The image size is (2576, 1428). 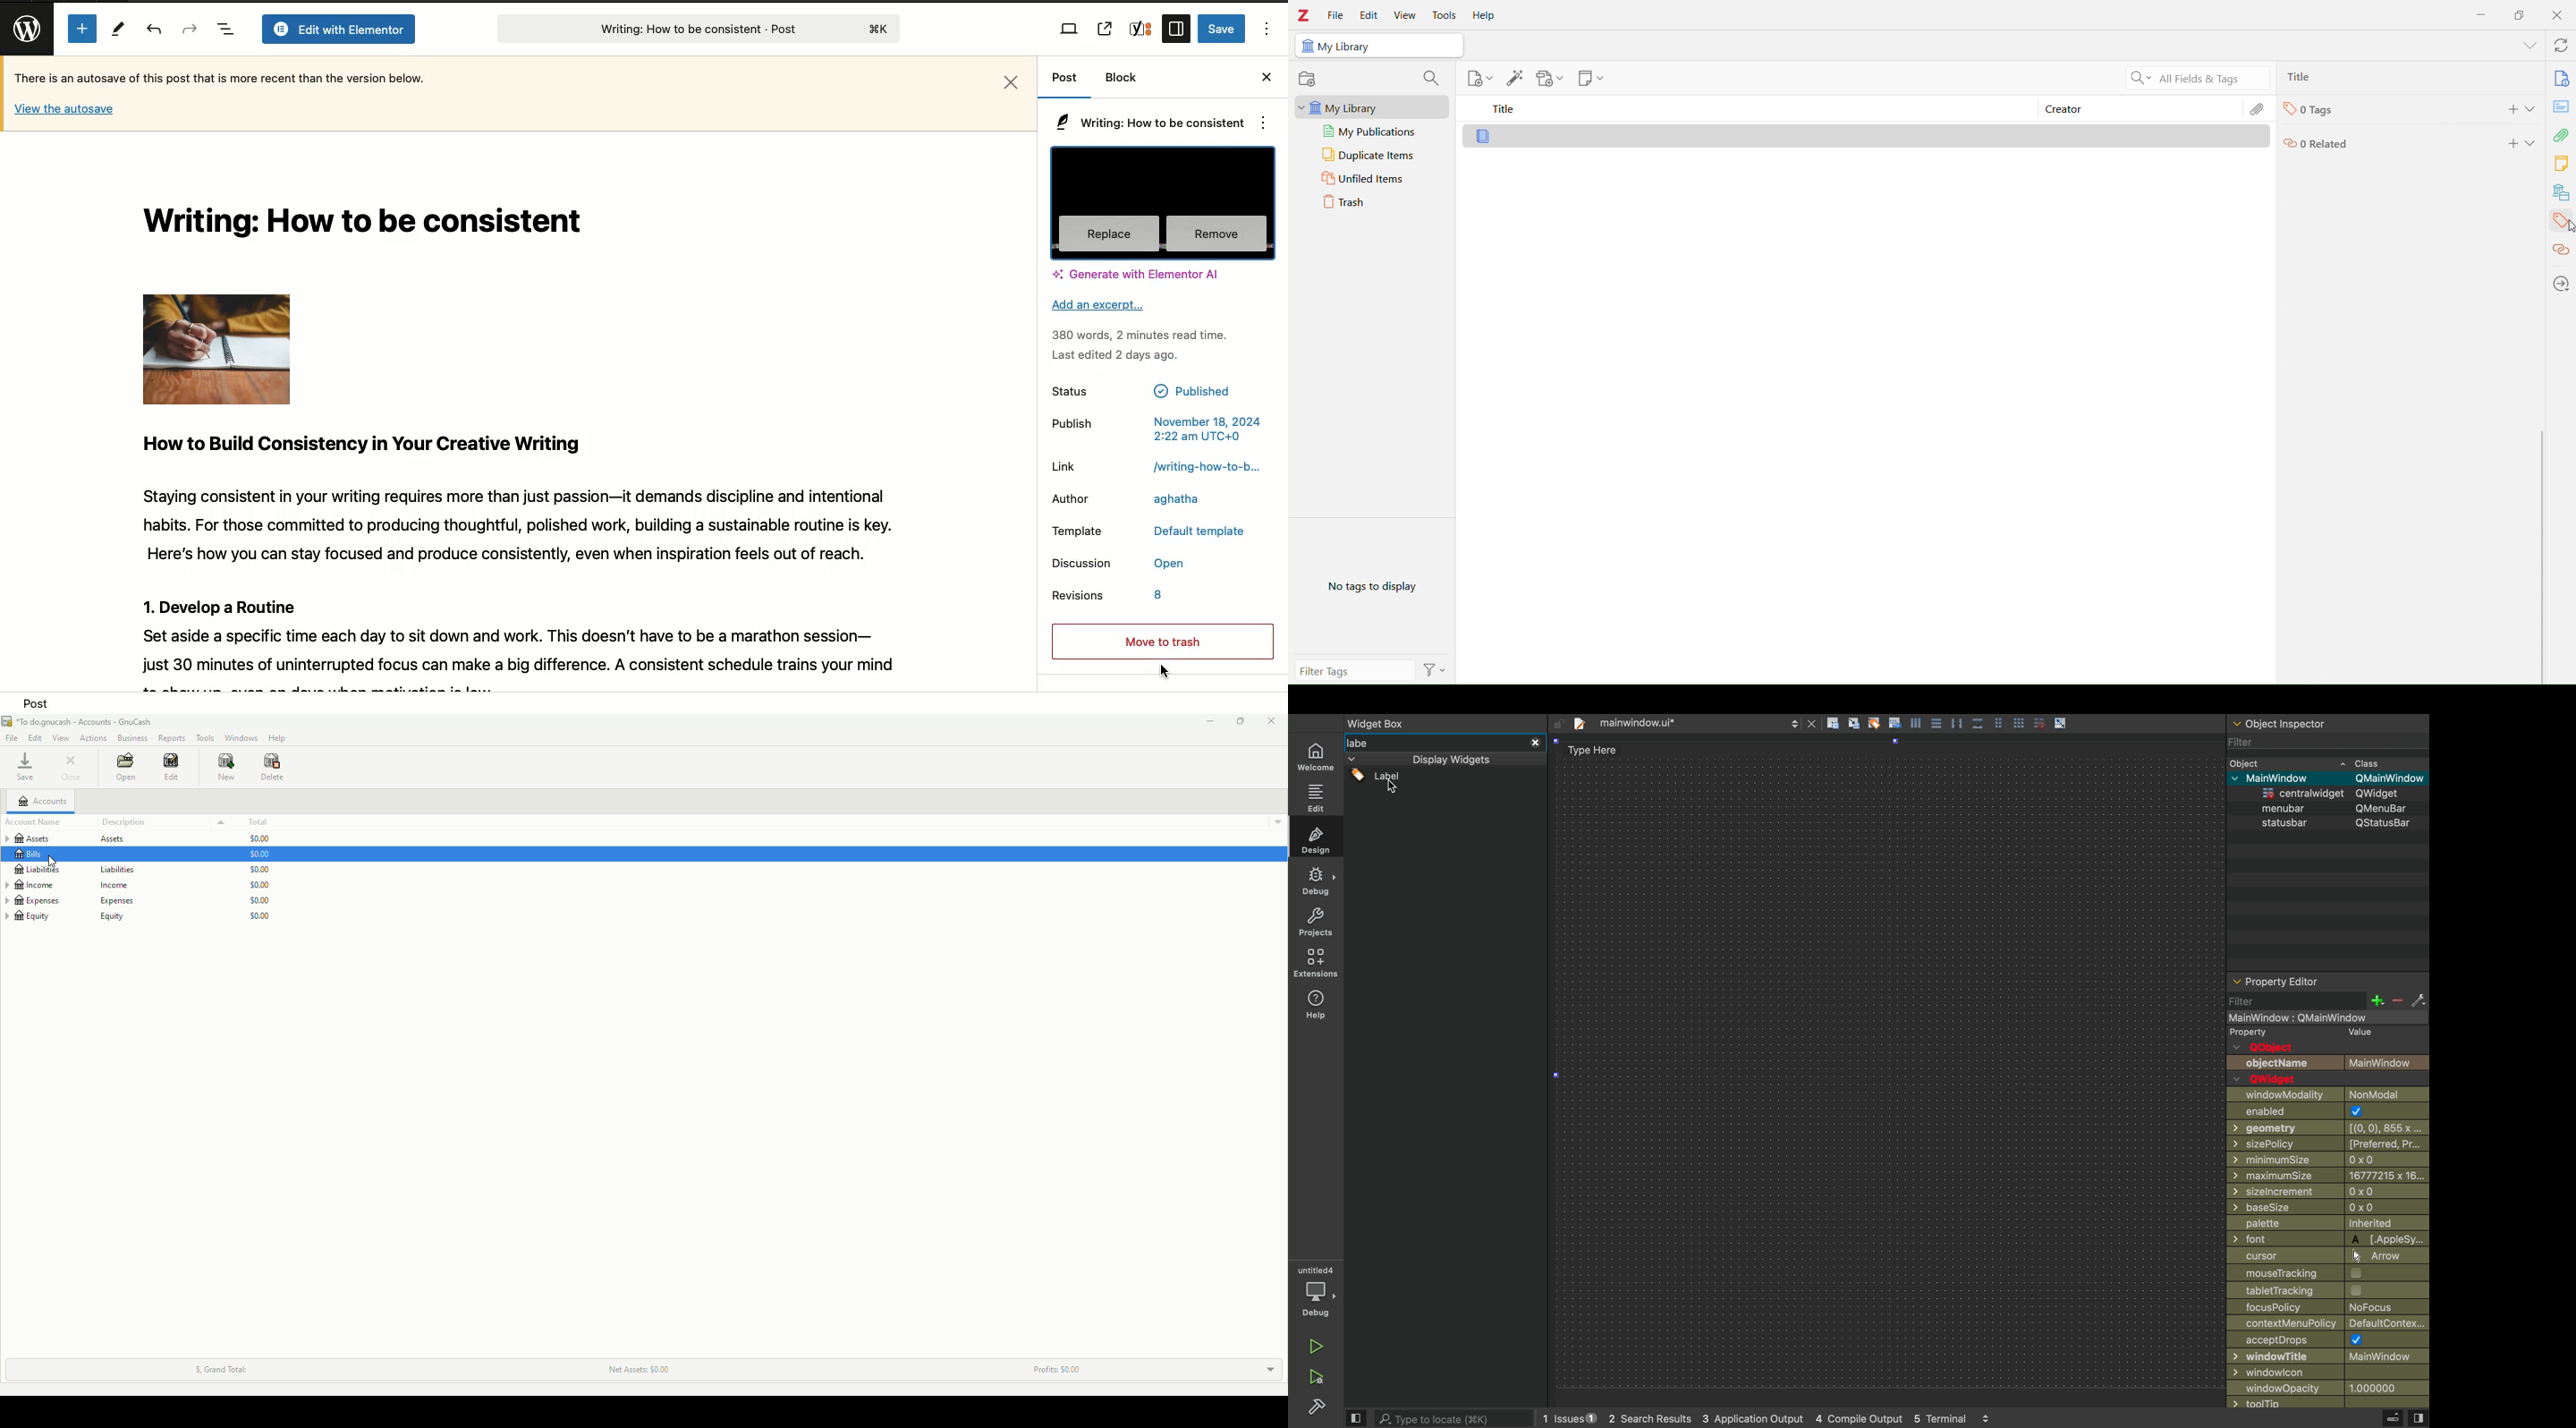 I want to click on Related, so click(x=2314, y=145).